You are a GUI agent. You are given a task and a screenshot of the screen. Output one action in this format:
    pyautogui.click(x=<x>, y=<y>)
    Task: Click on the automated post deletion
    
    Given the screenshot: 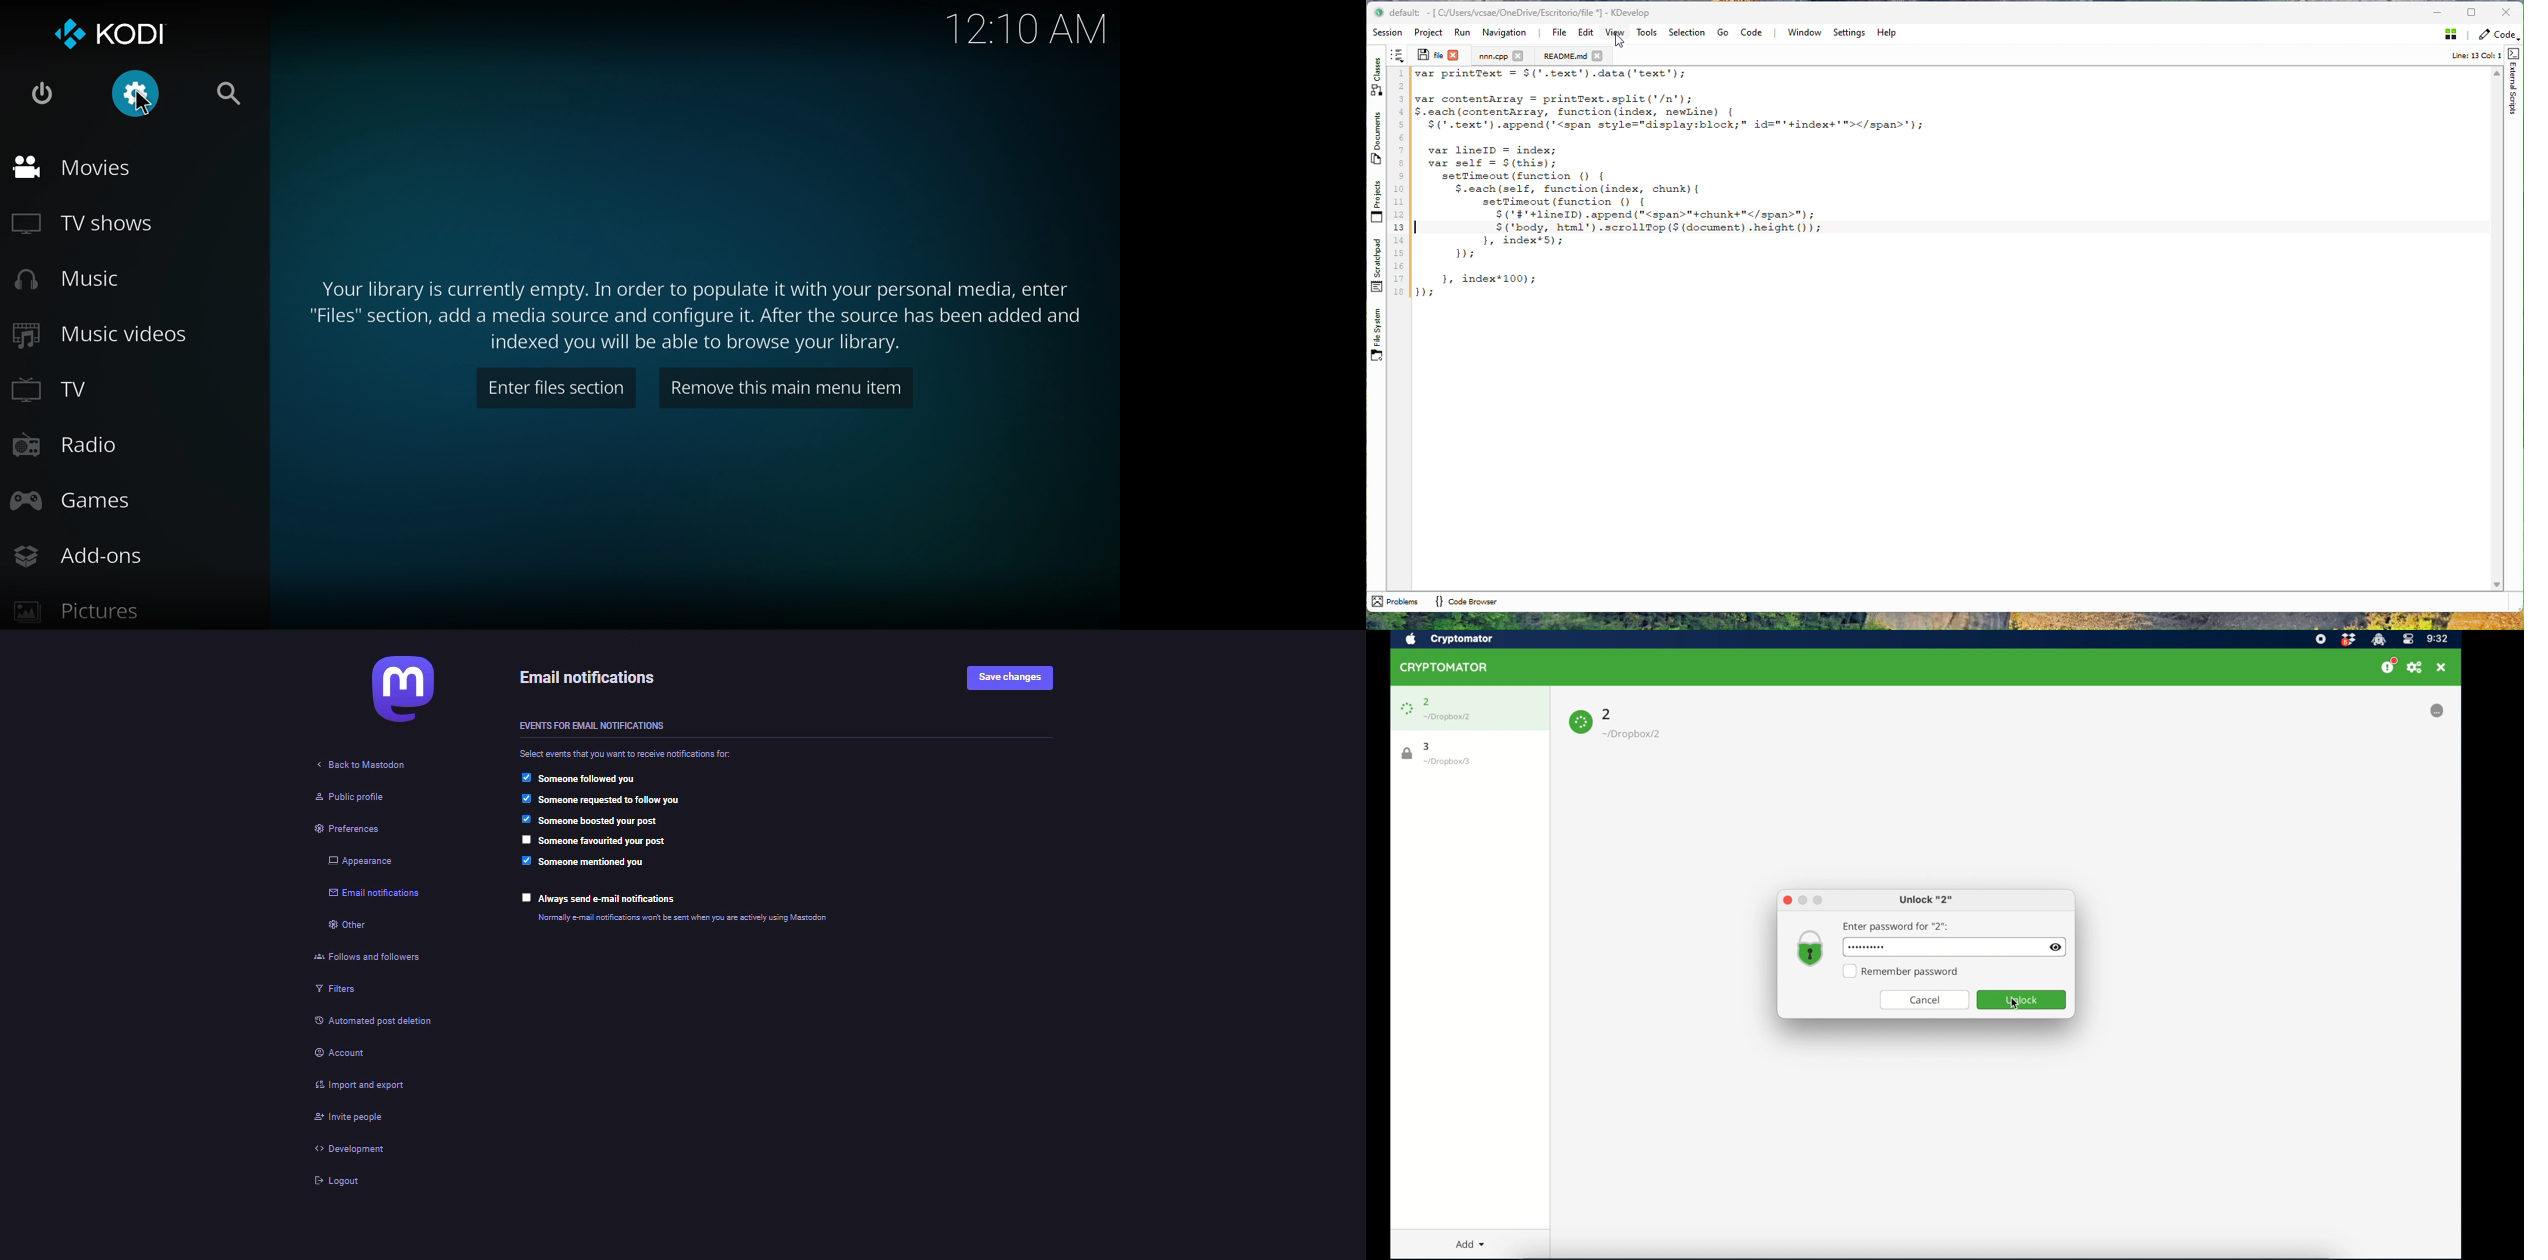 What is the action you would take?
    pyautogui.click(x=383, y=1023)
    